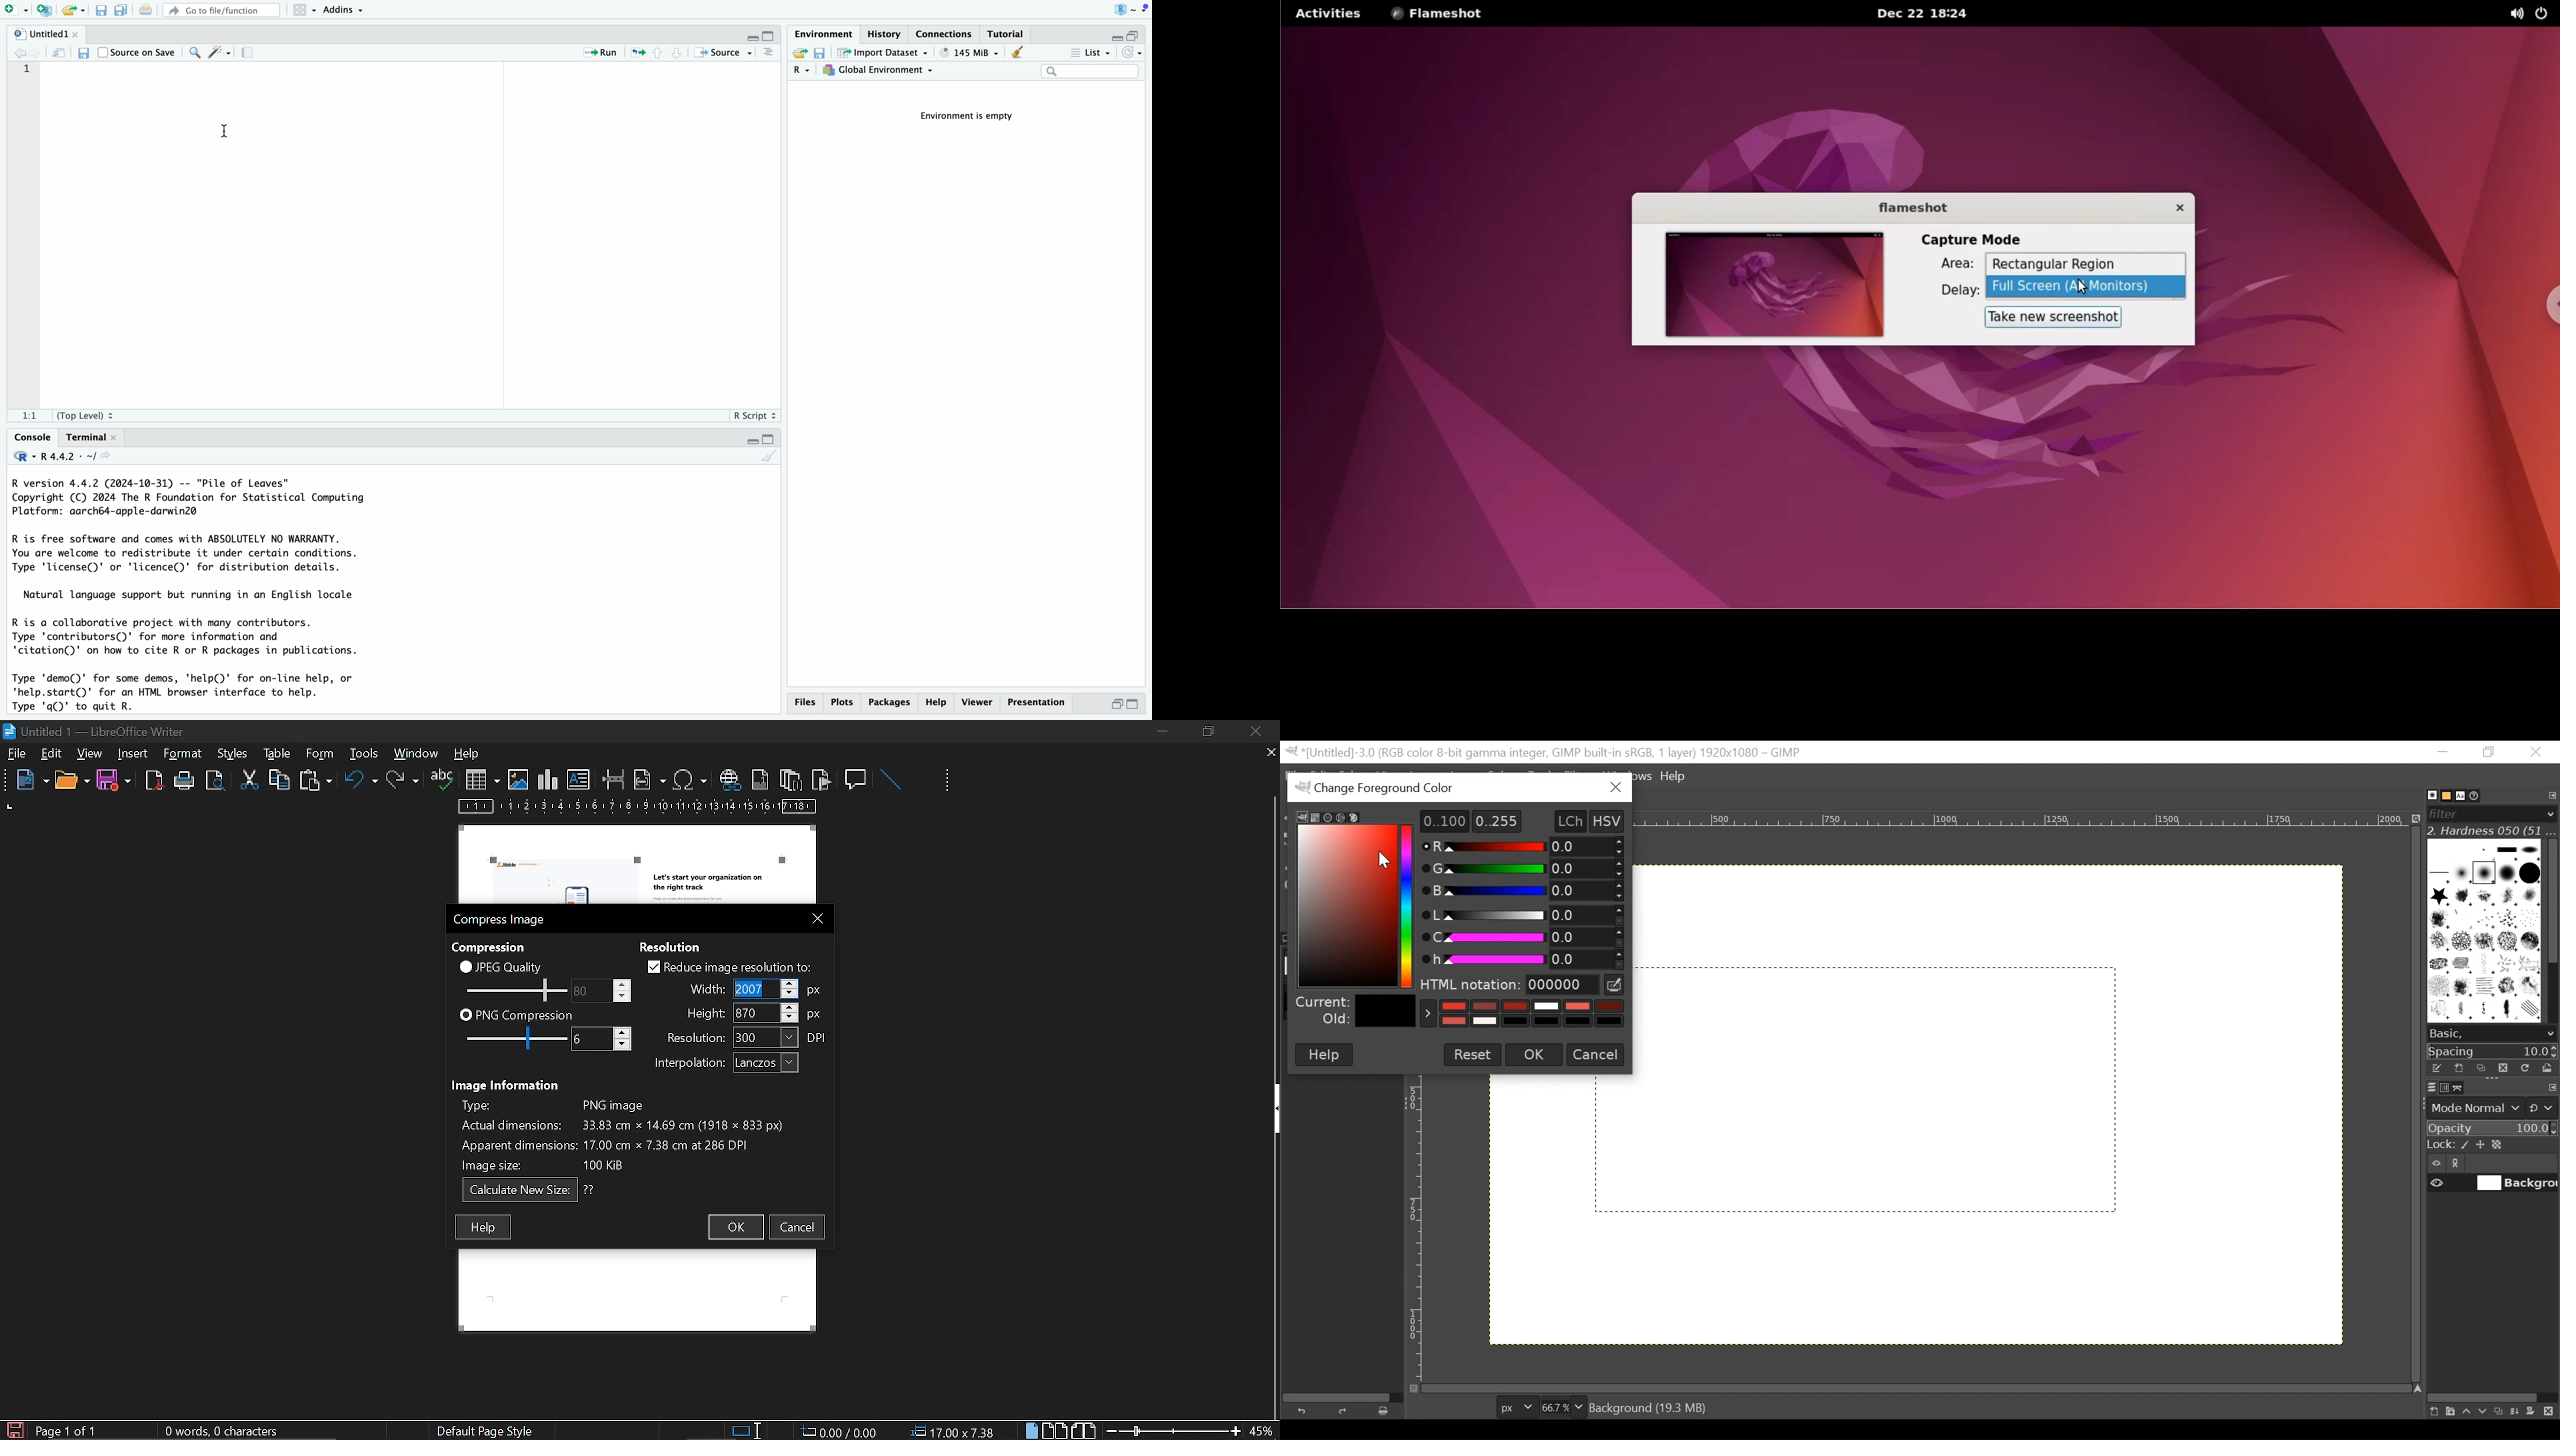  I want to click on go back to the previous source location, so click(16, 52).